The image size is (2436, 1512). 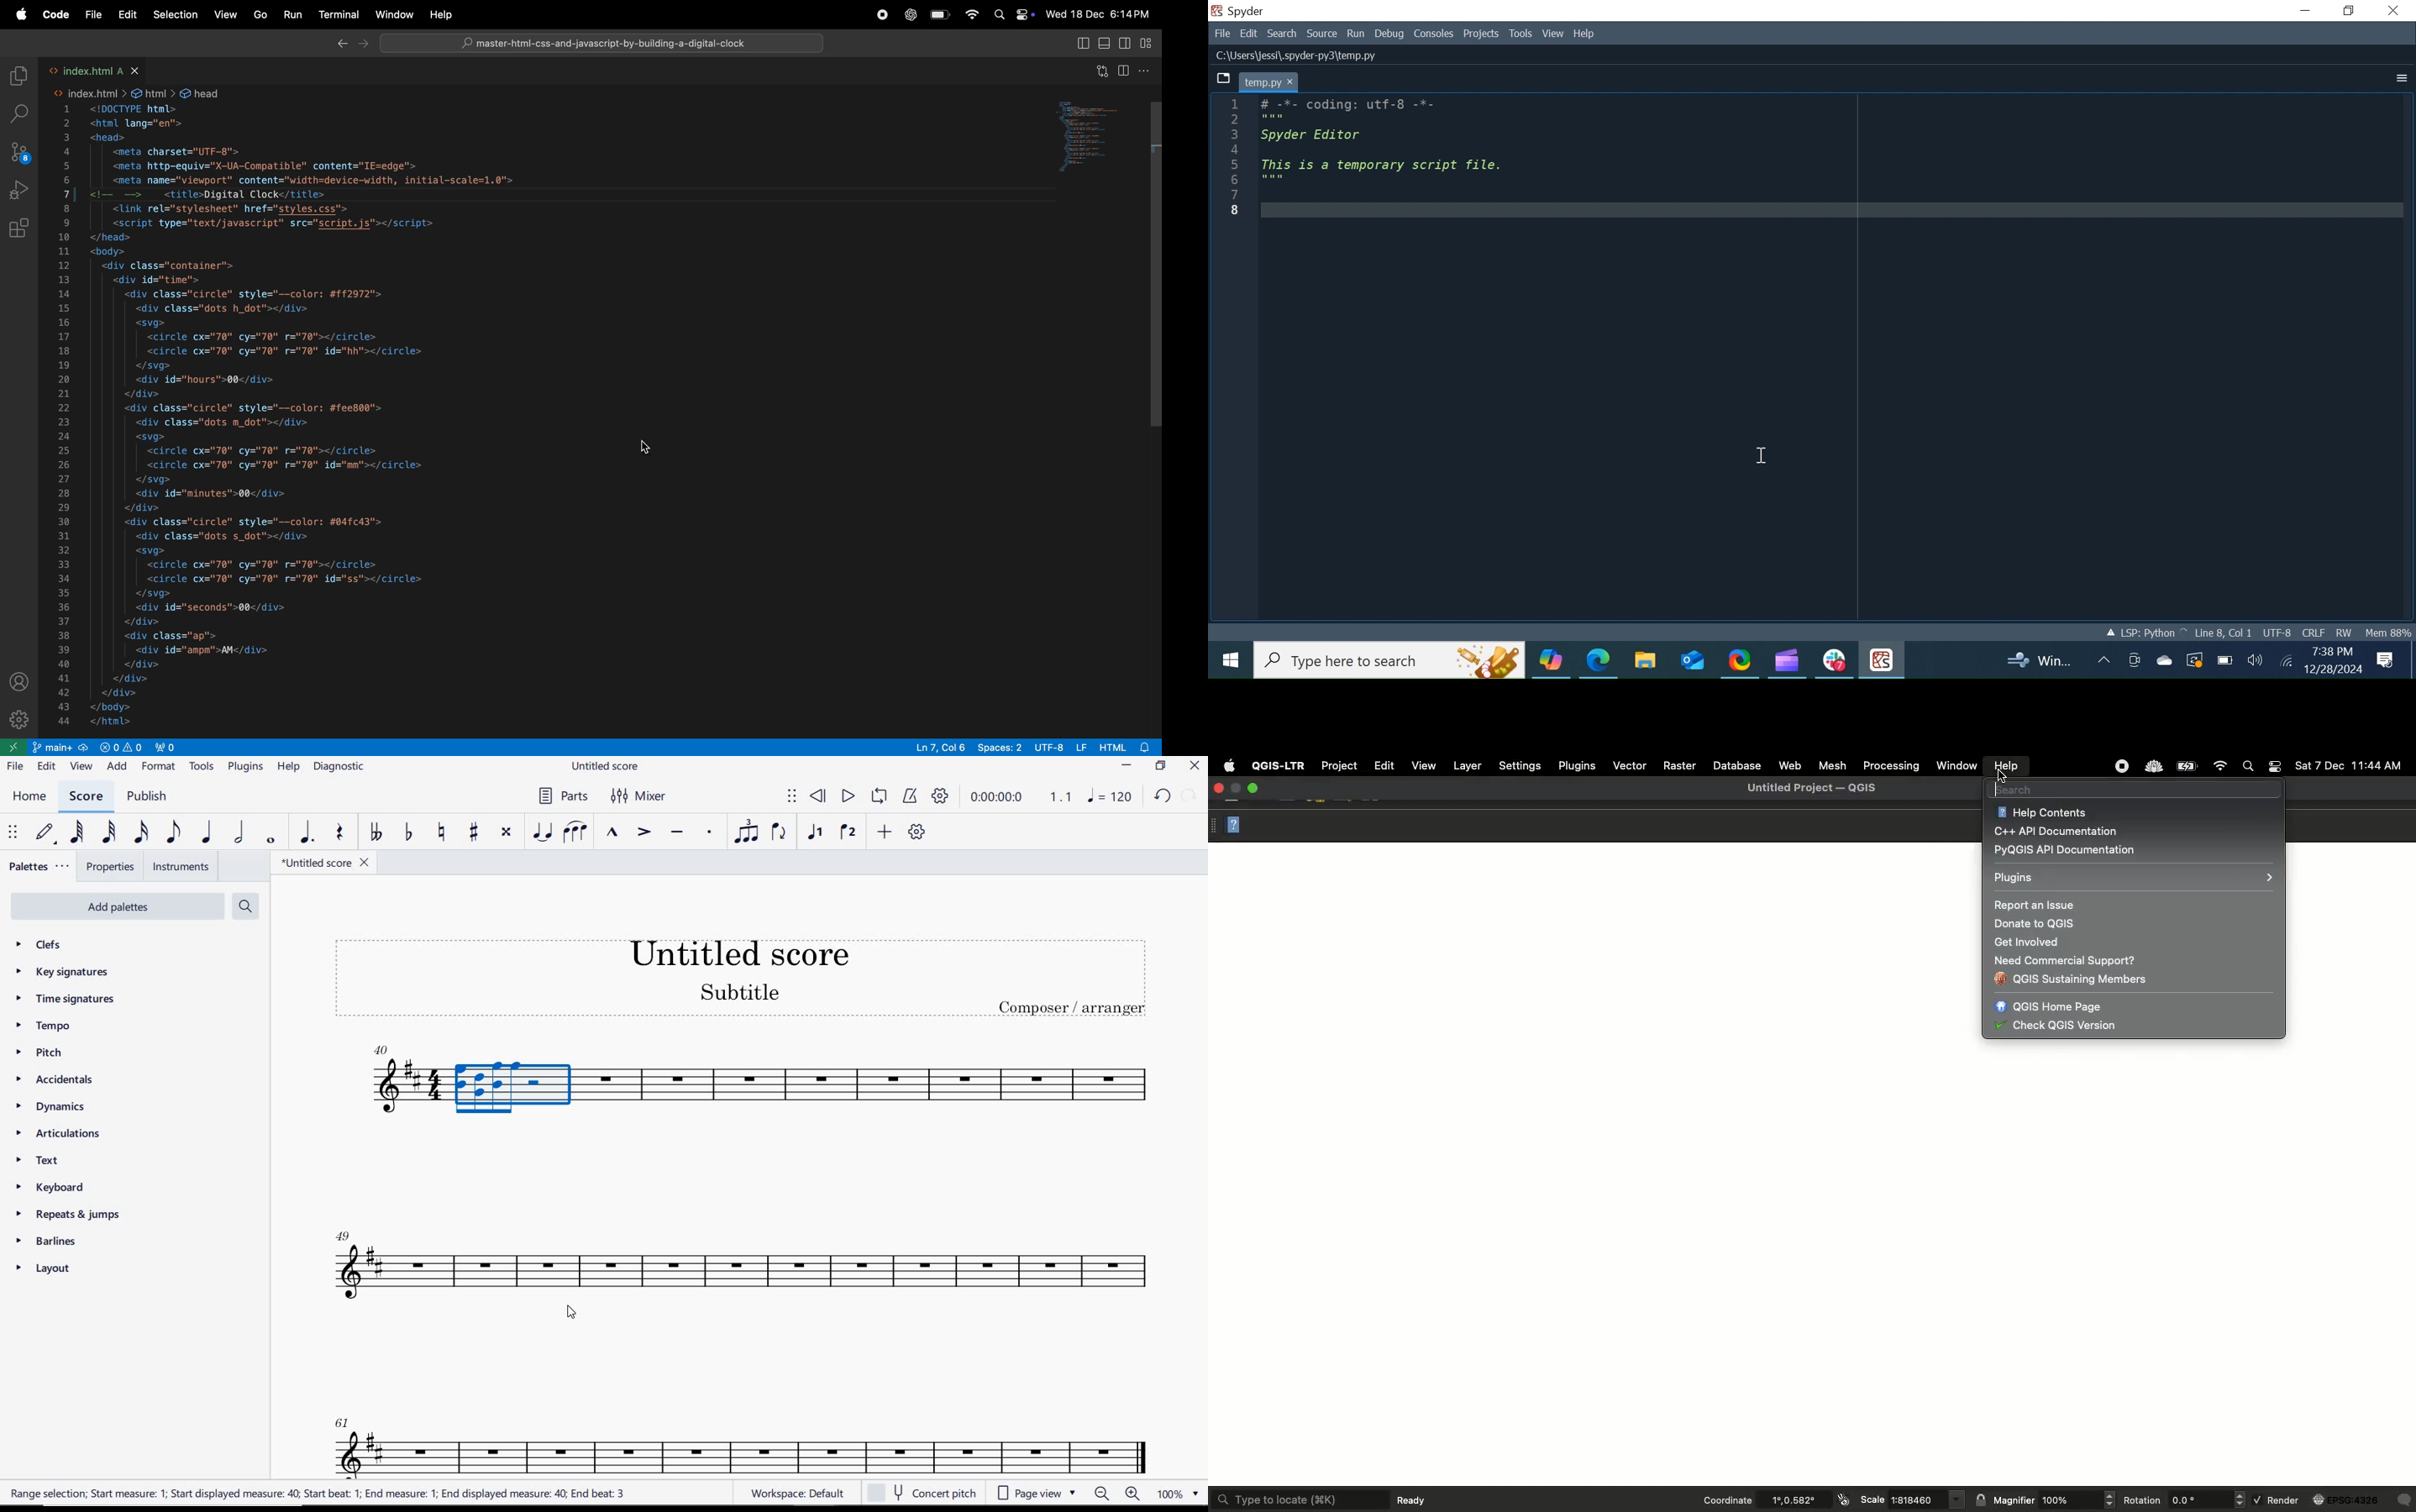 I want to click on Help, so click(x=1235, y=826).